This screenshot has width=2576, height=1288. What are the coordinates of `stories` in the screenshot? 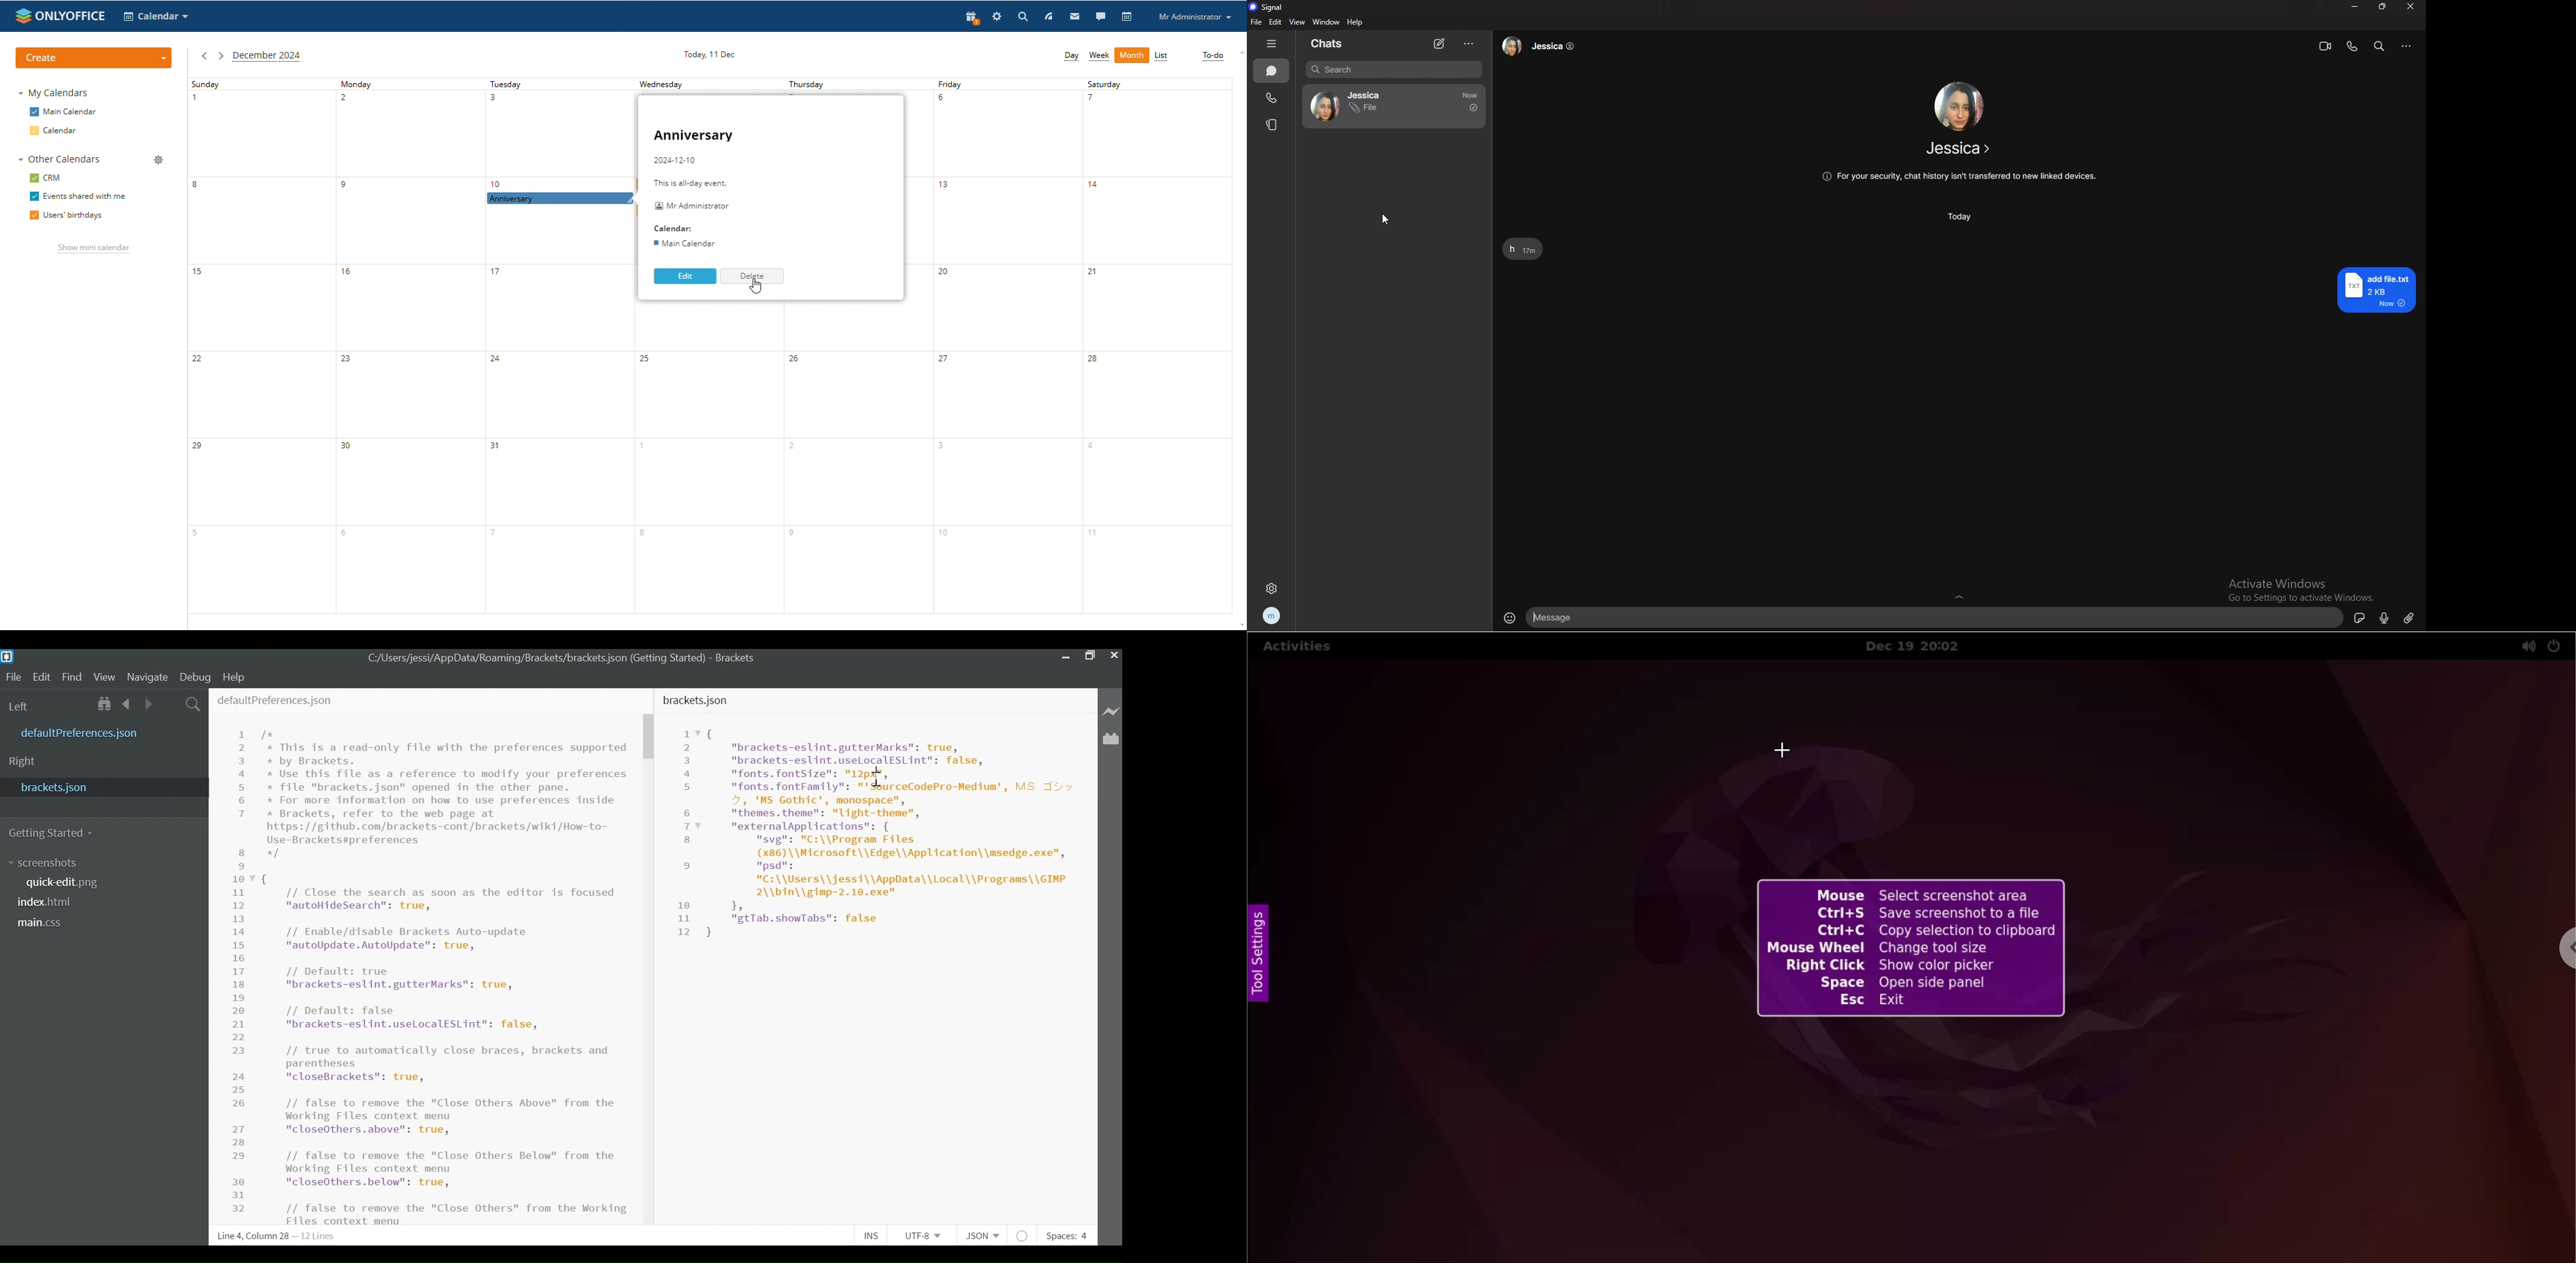 It's located at (1273, 124).